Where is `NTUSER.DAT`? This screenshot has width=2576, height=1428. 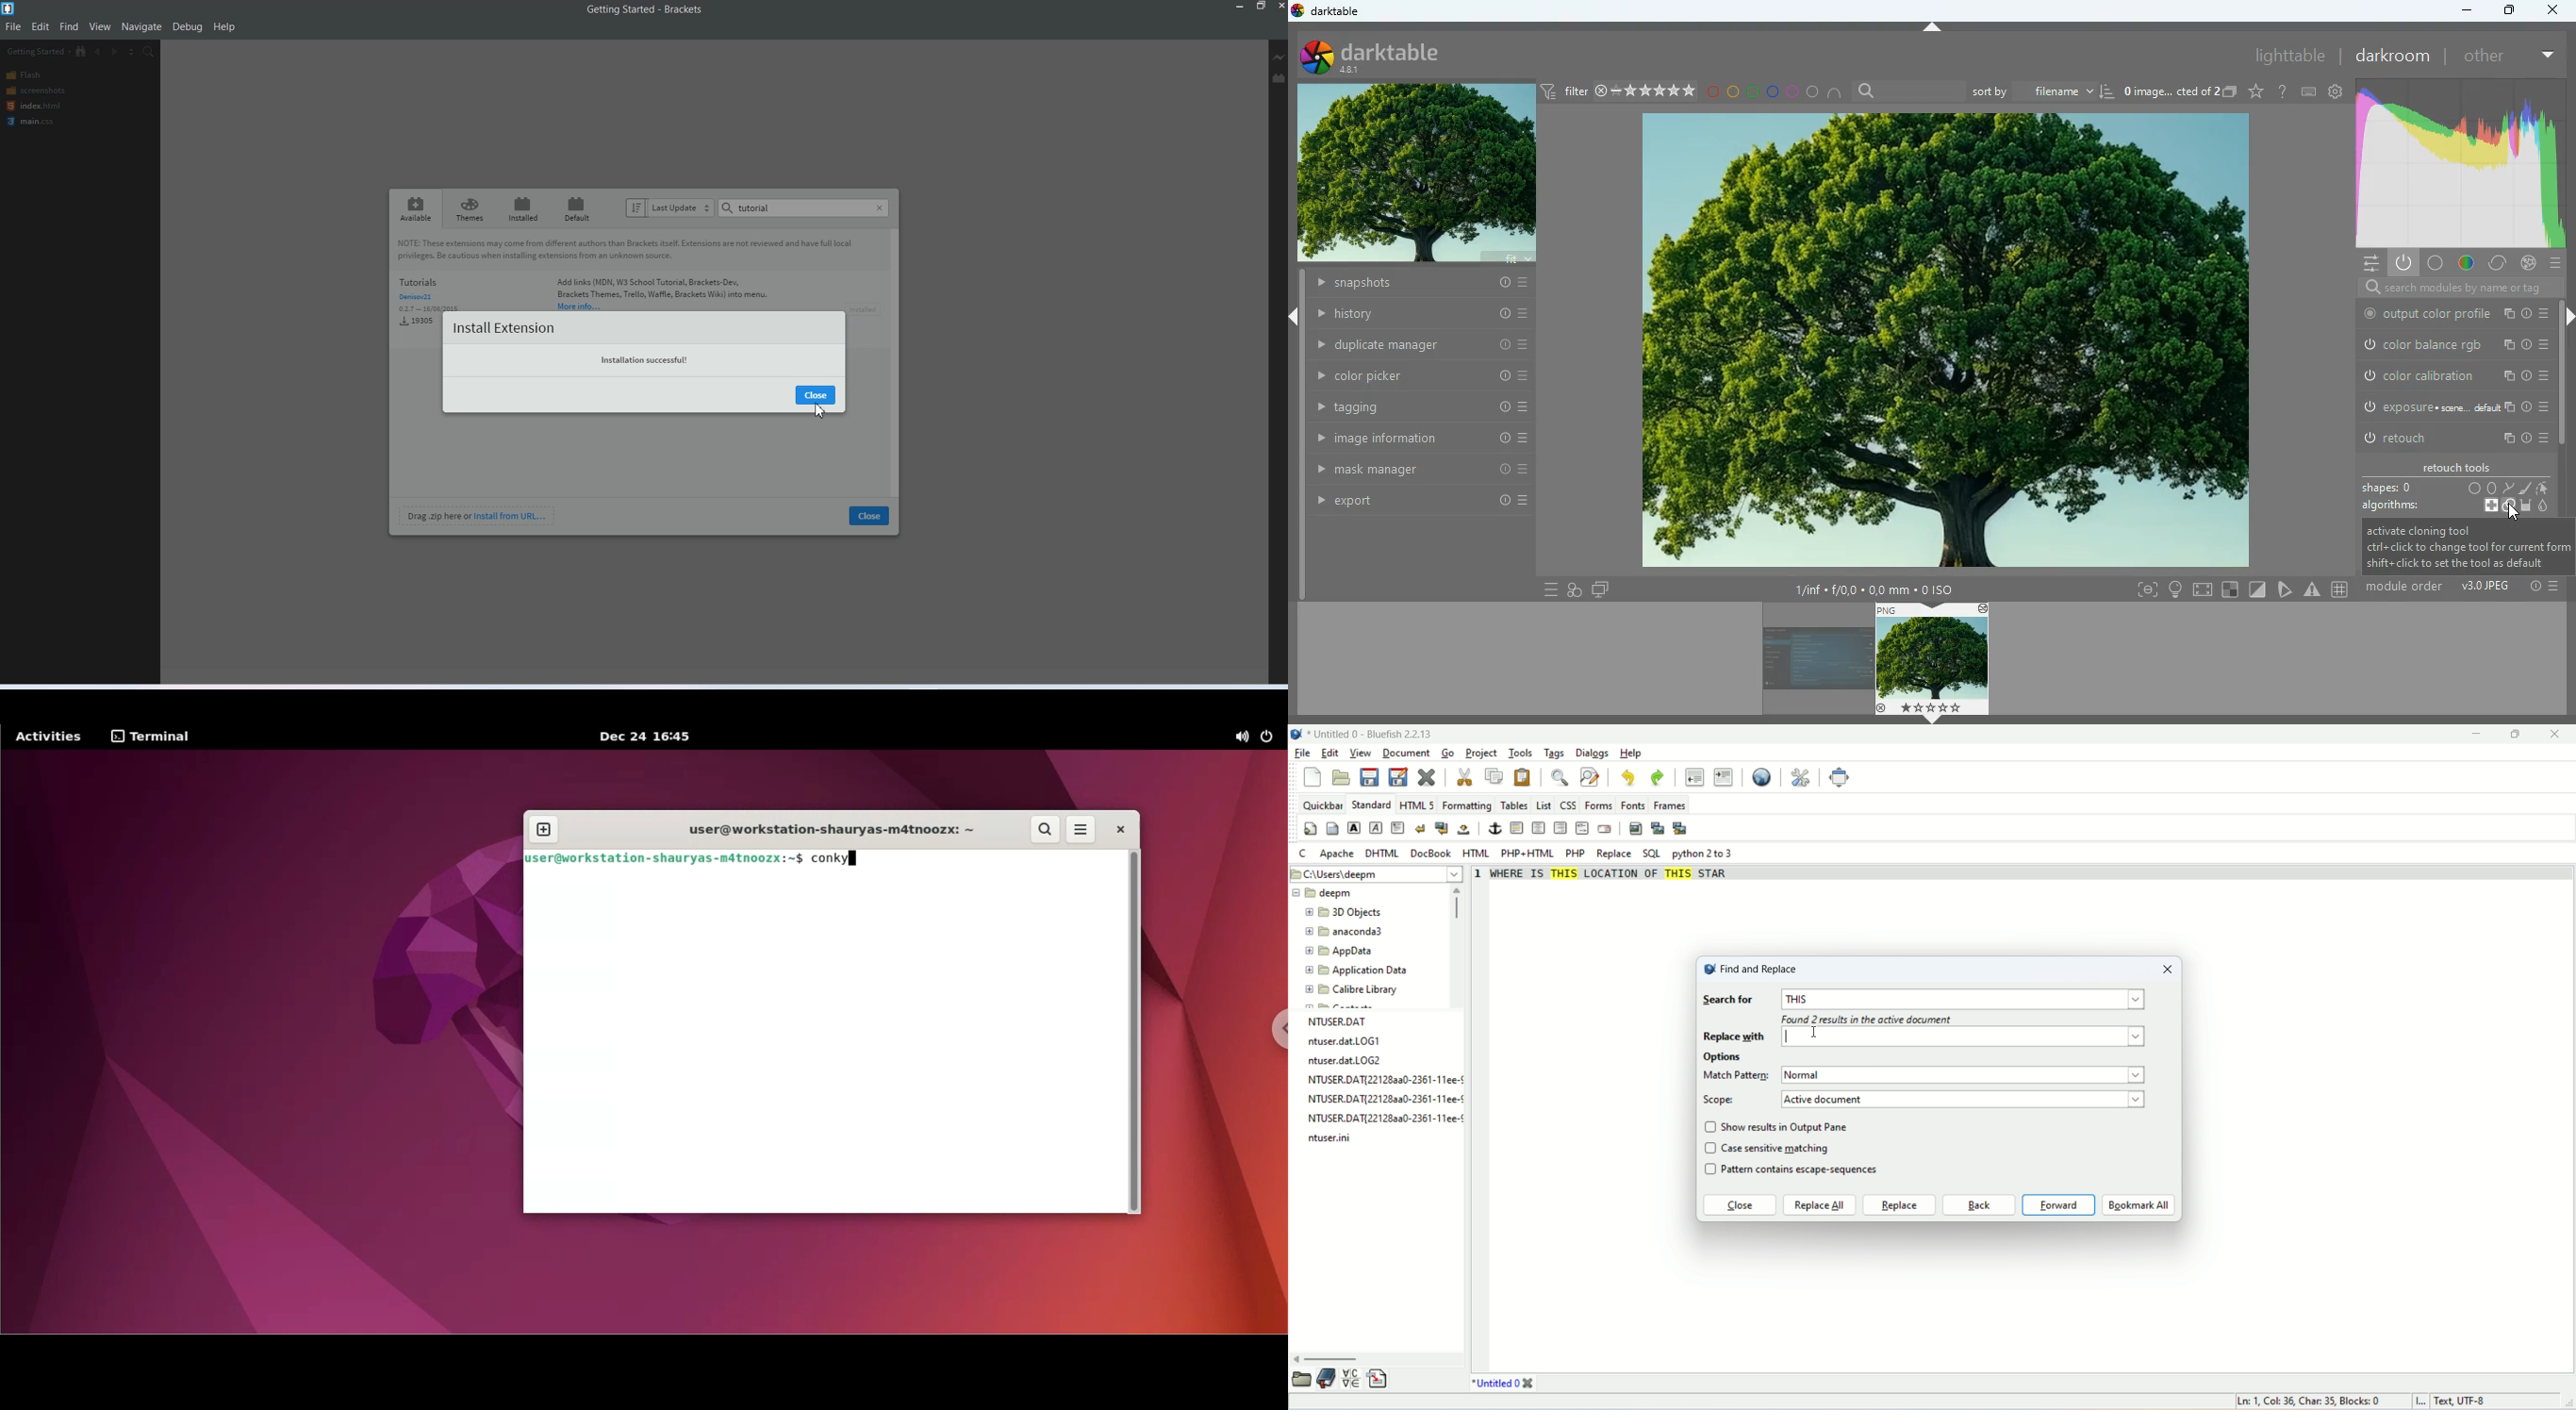
NTUSER.DAT is located at coordinates (1340, 1021).